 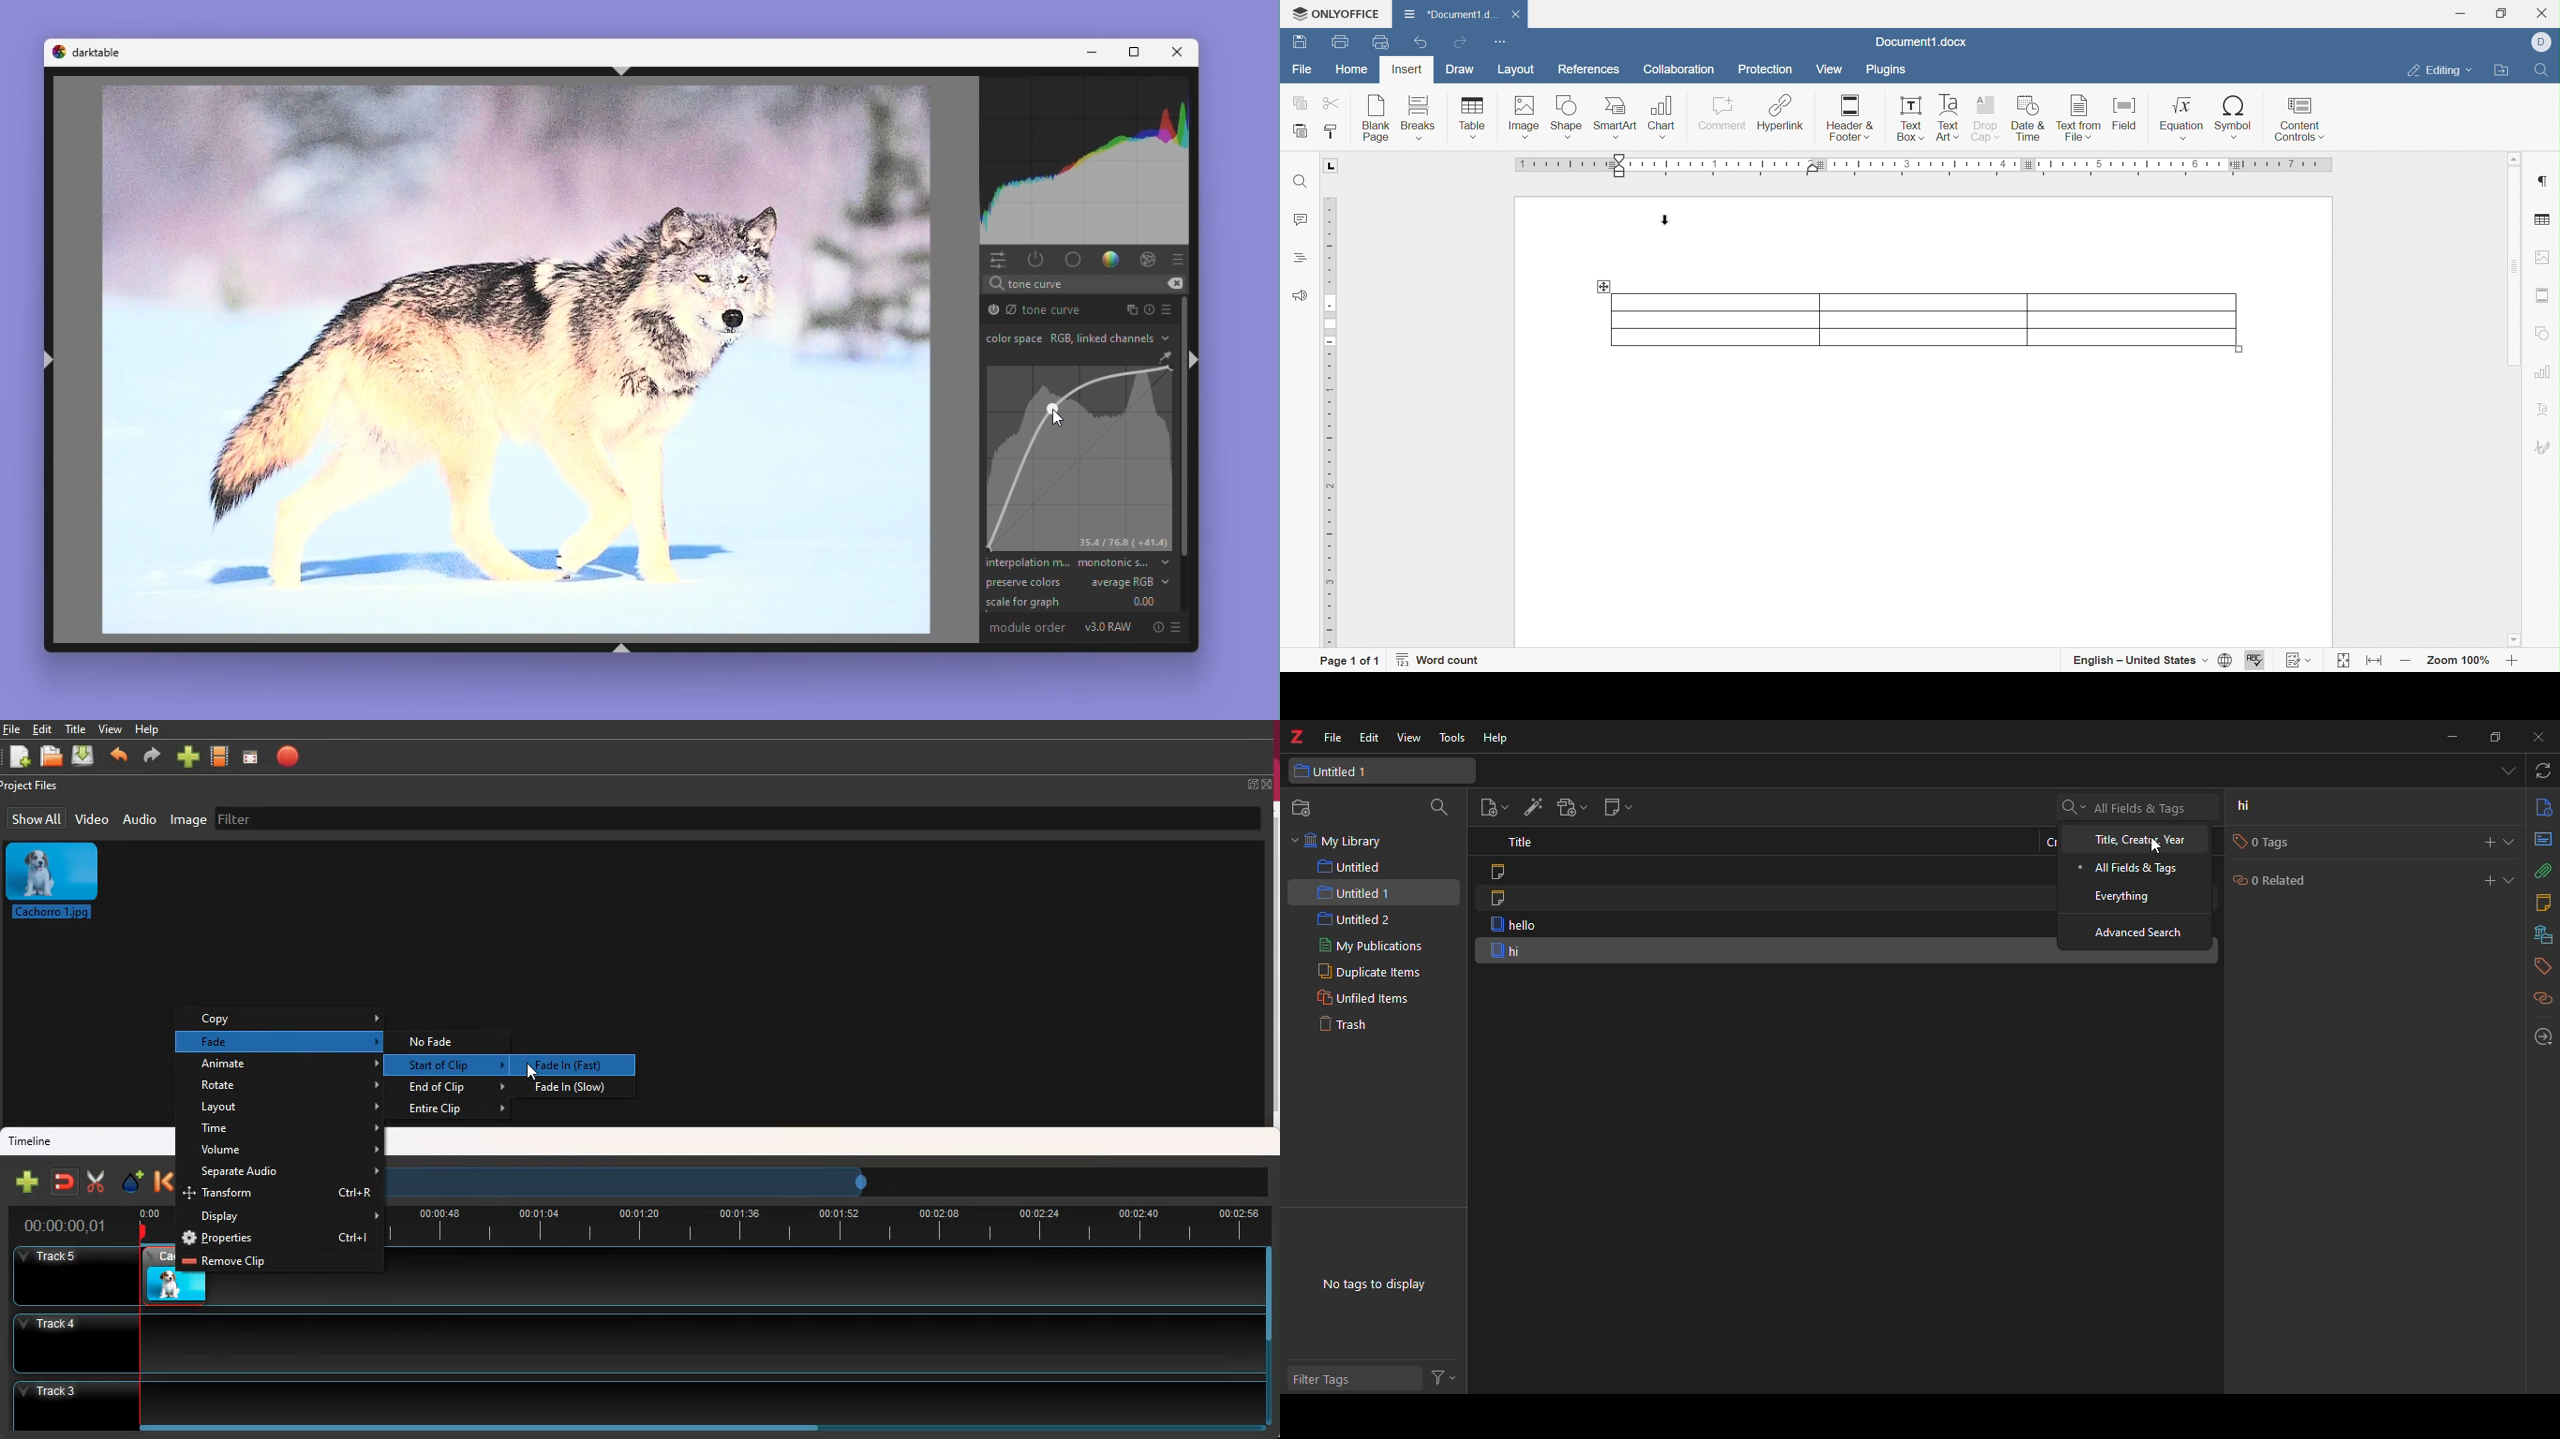 What do you see at coordinates (1349, 1025) in the screenshot?
I see `trash` at bounding box center [1349, 1025].